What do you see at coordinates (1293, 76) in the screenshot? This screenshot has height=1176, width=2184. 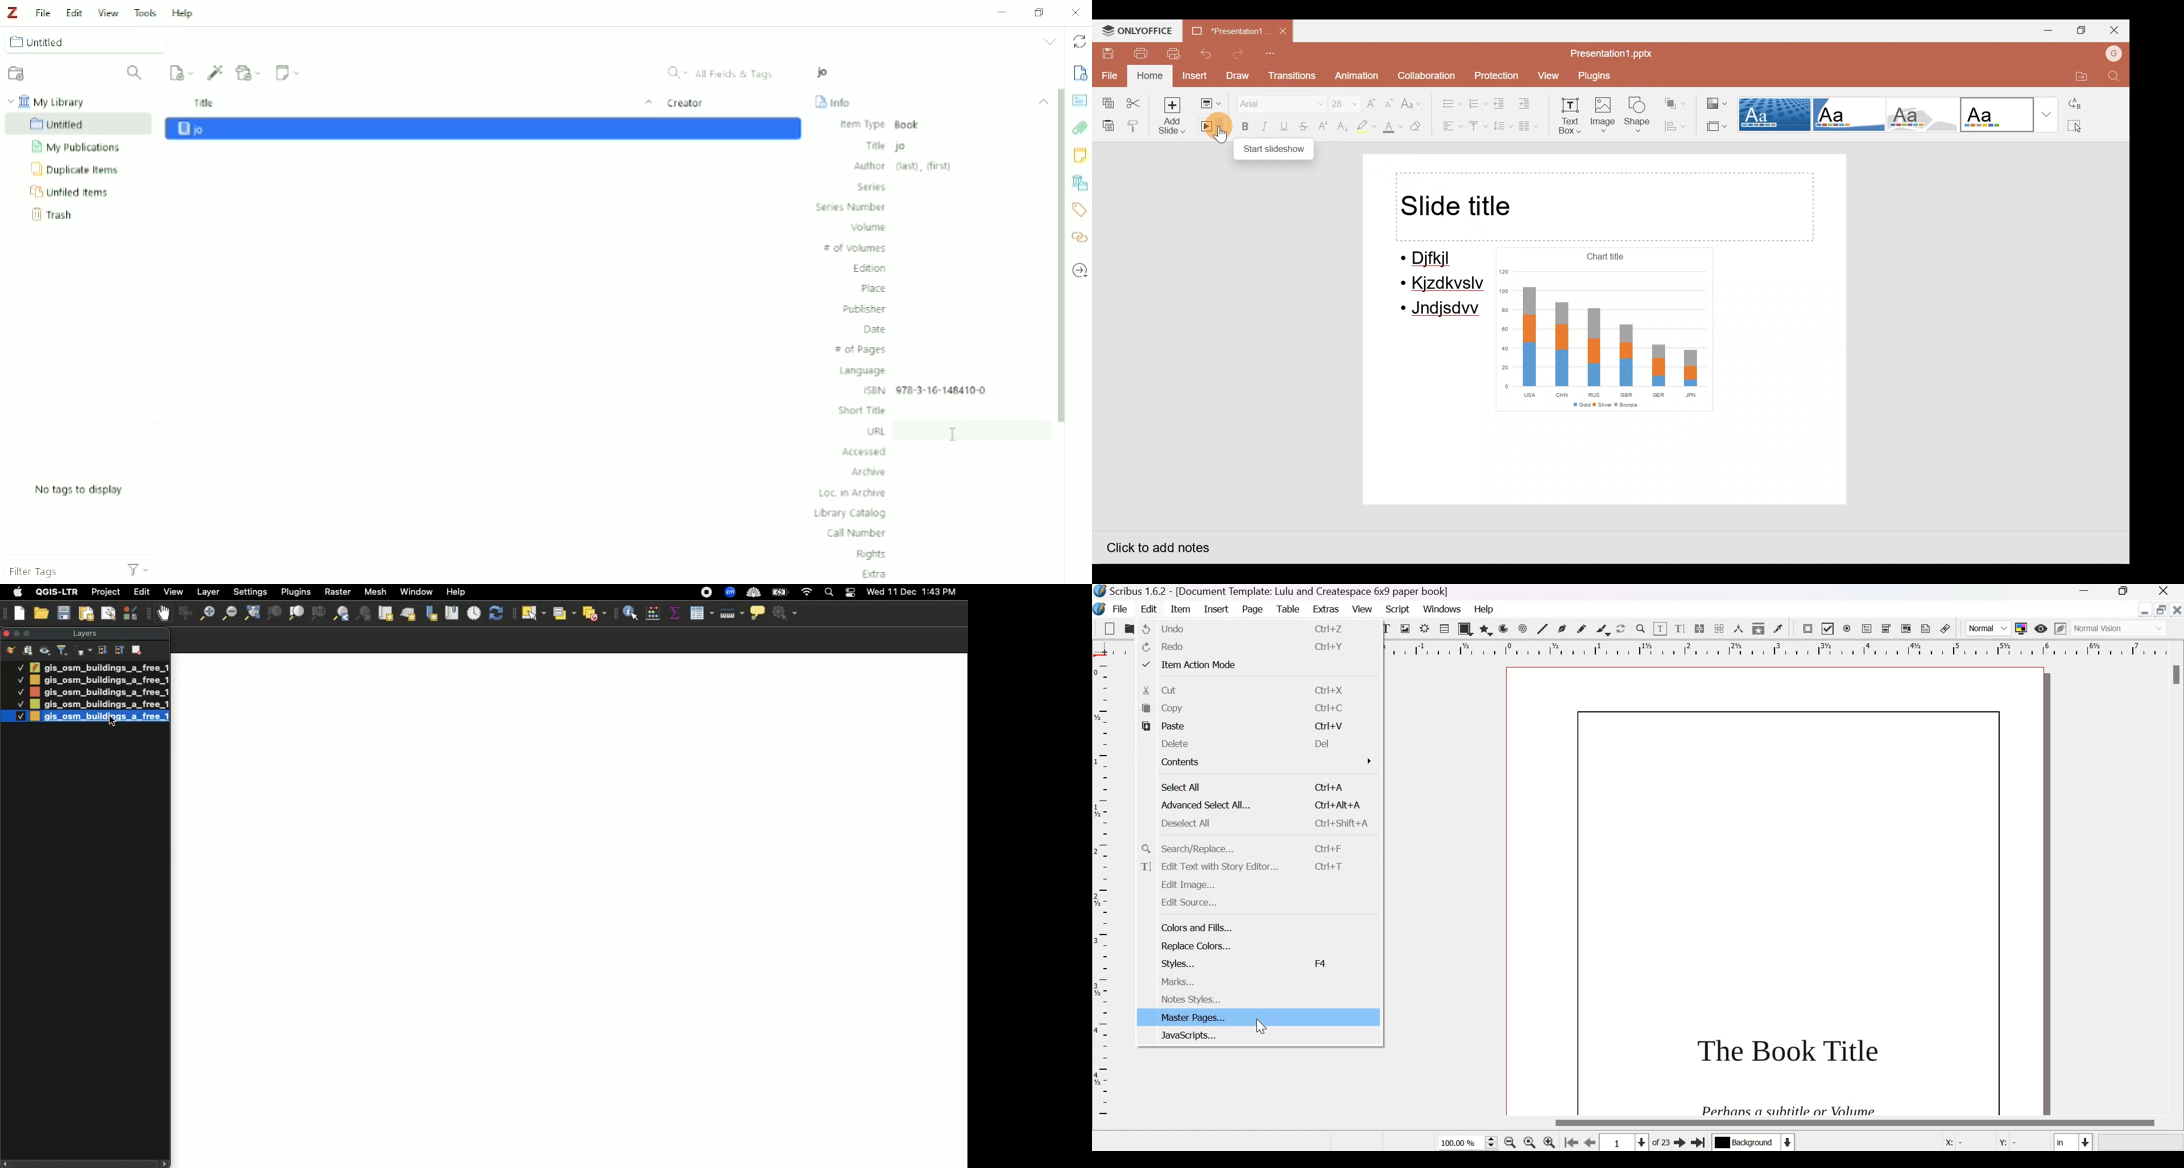 I see `Transitions` at bounding box center [1293, 76].